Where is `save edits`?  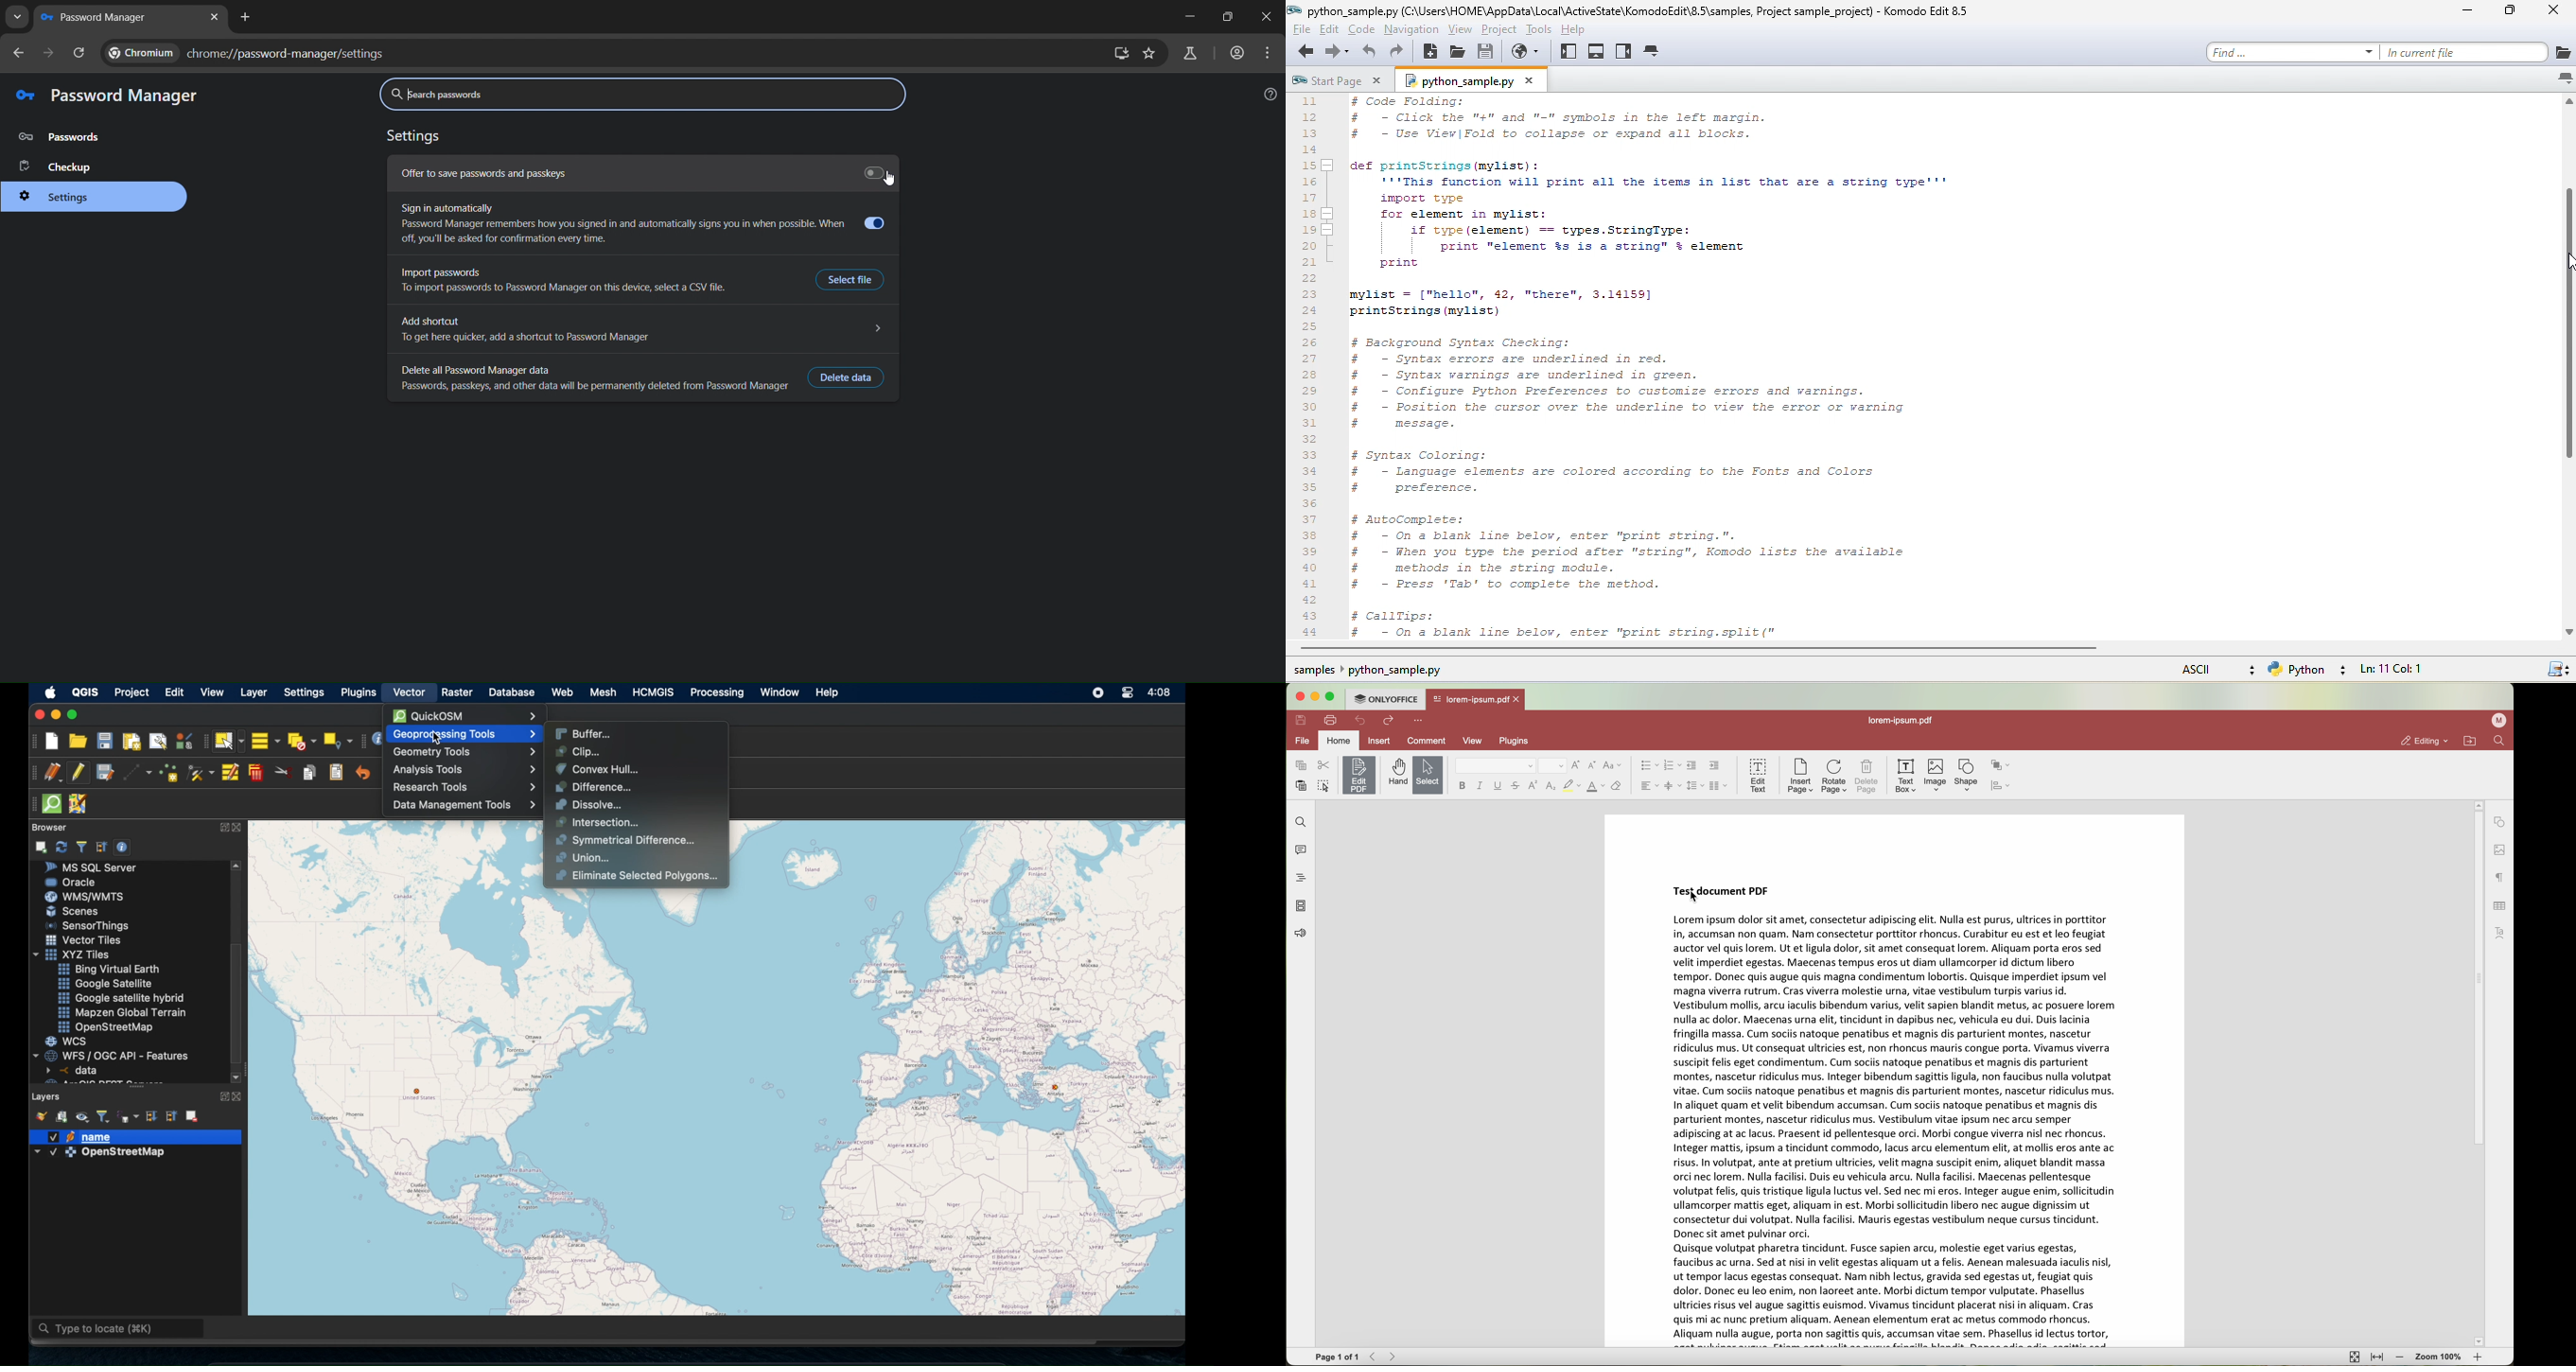
save edits is located at coordinates (106, 773).